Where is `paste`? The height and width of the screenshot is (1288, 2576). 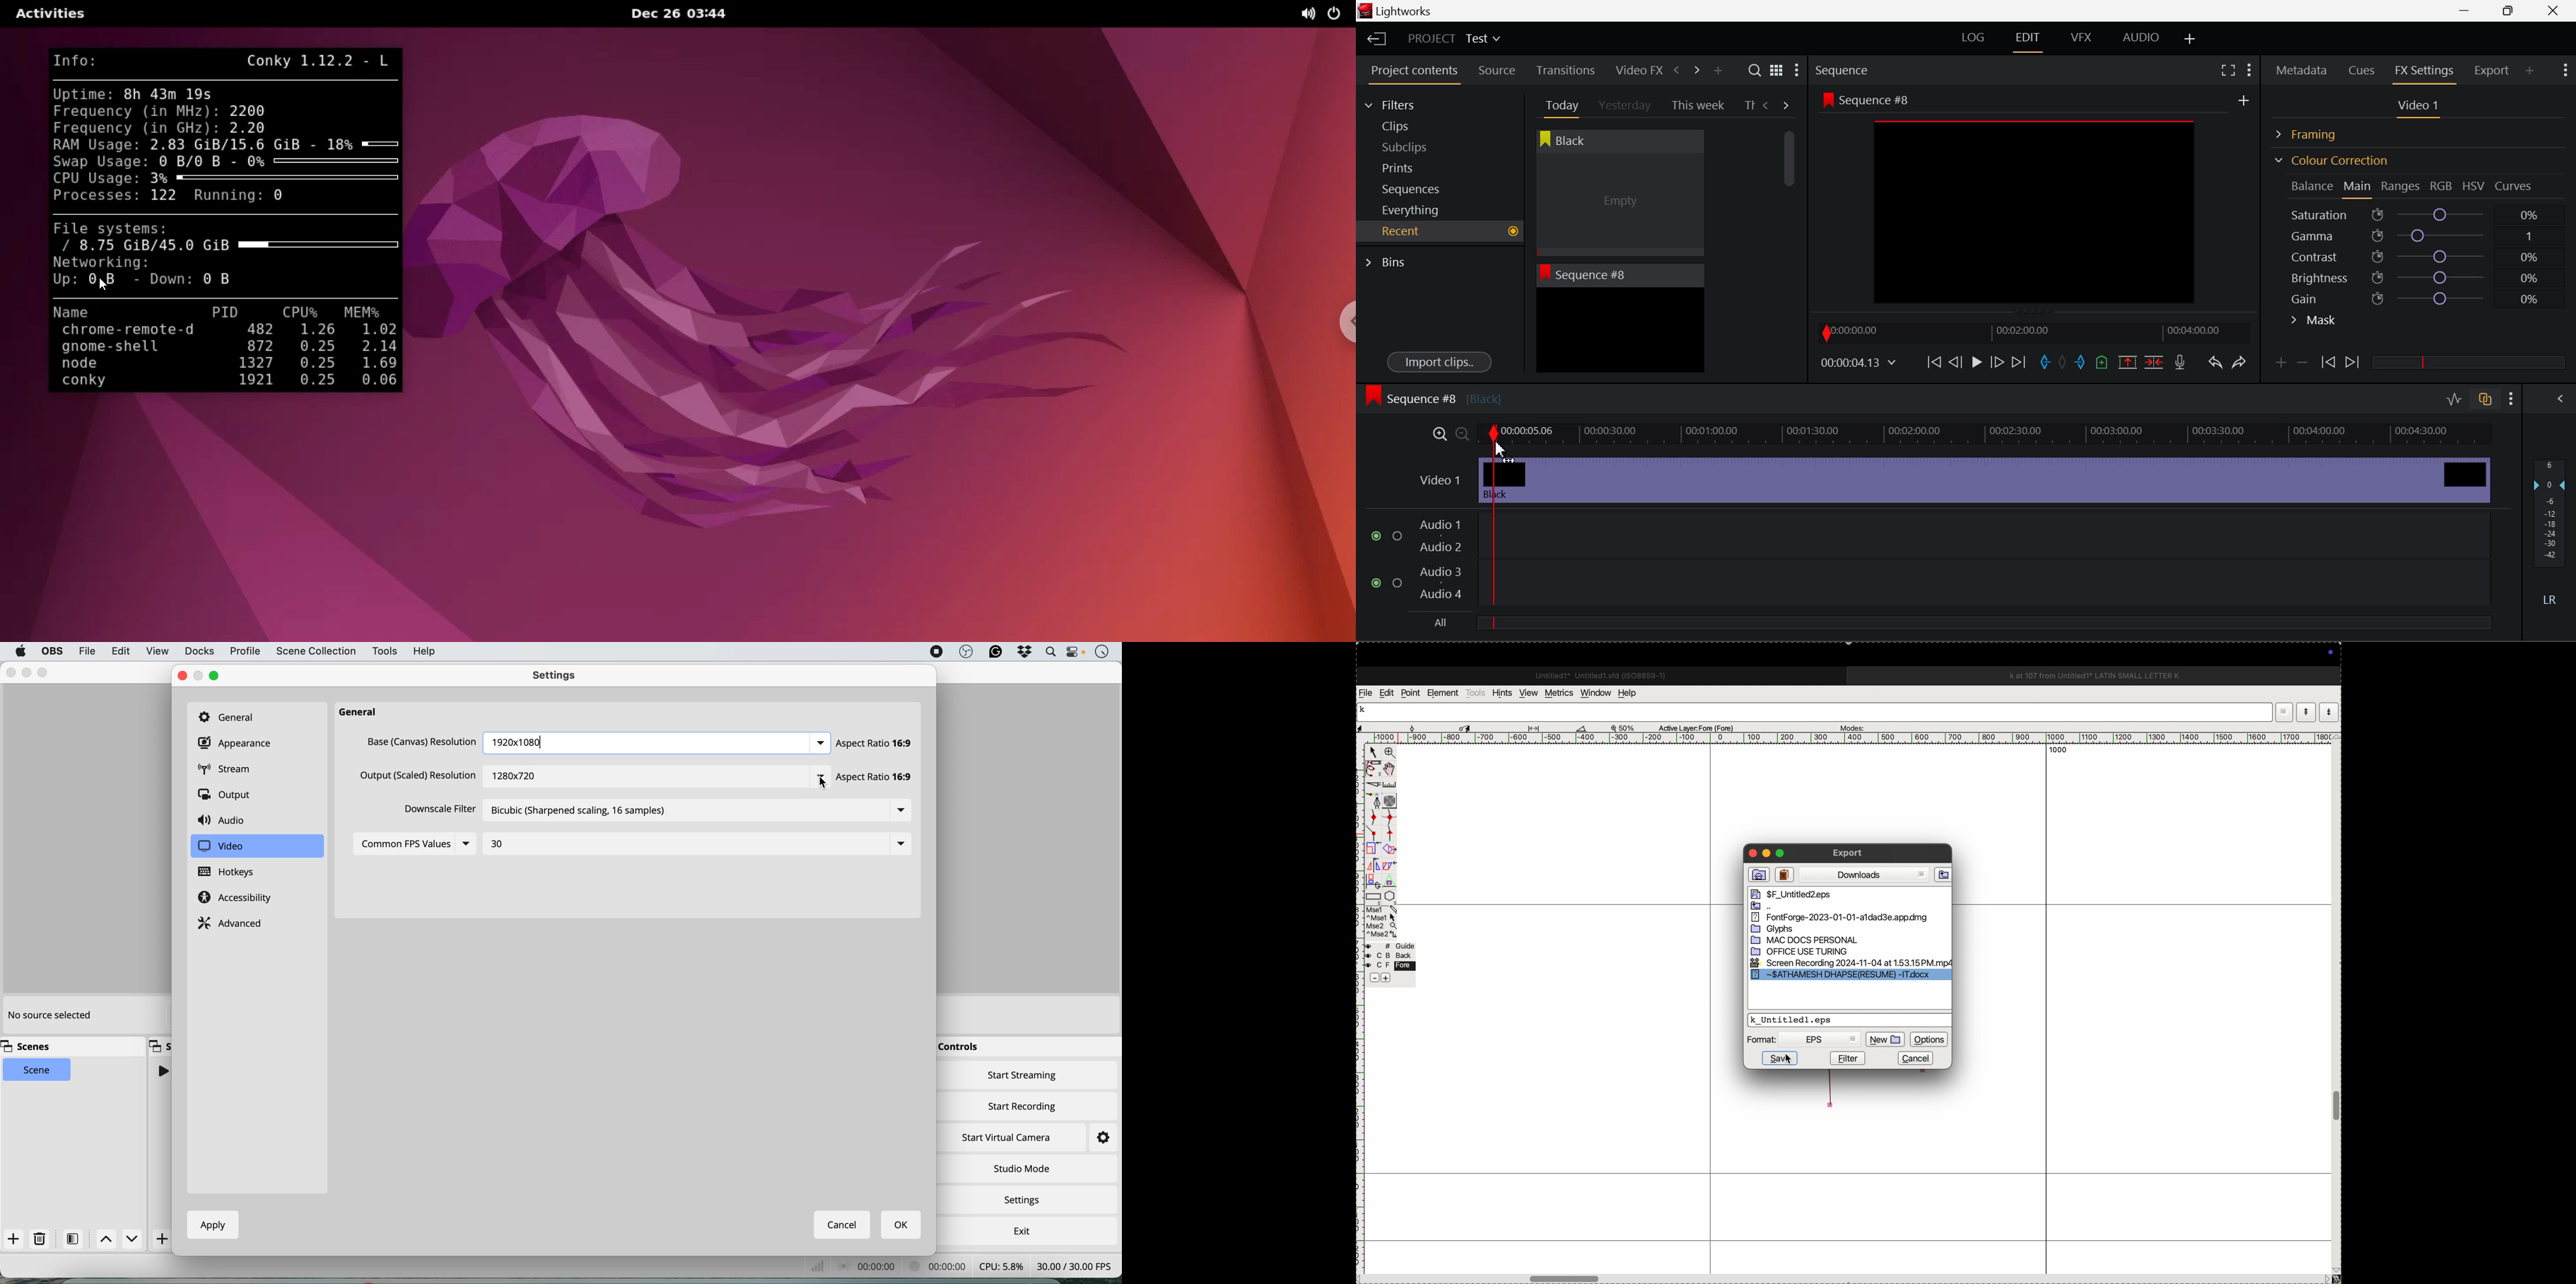
paste is located at coordinates (1784, 875).